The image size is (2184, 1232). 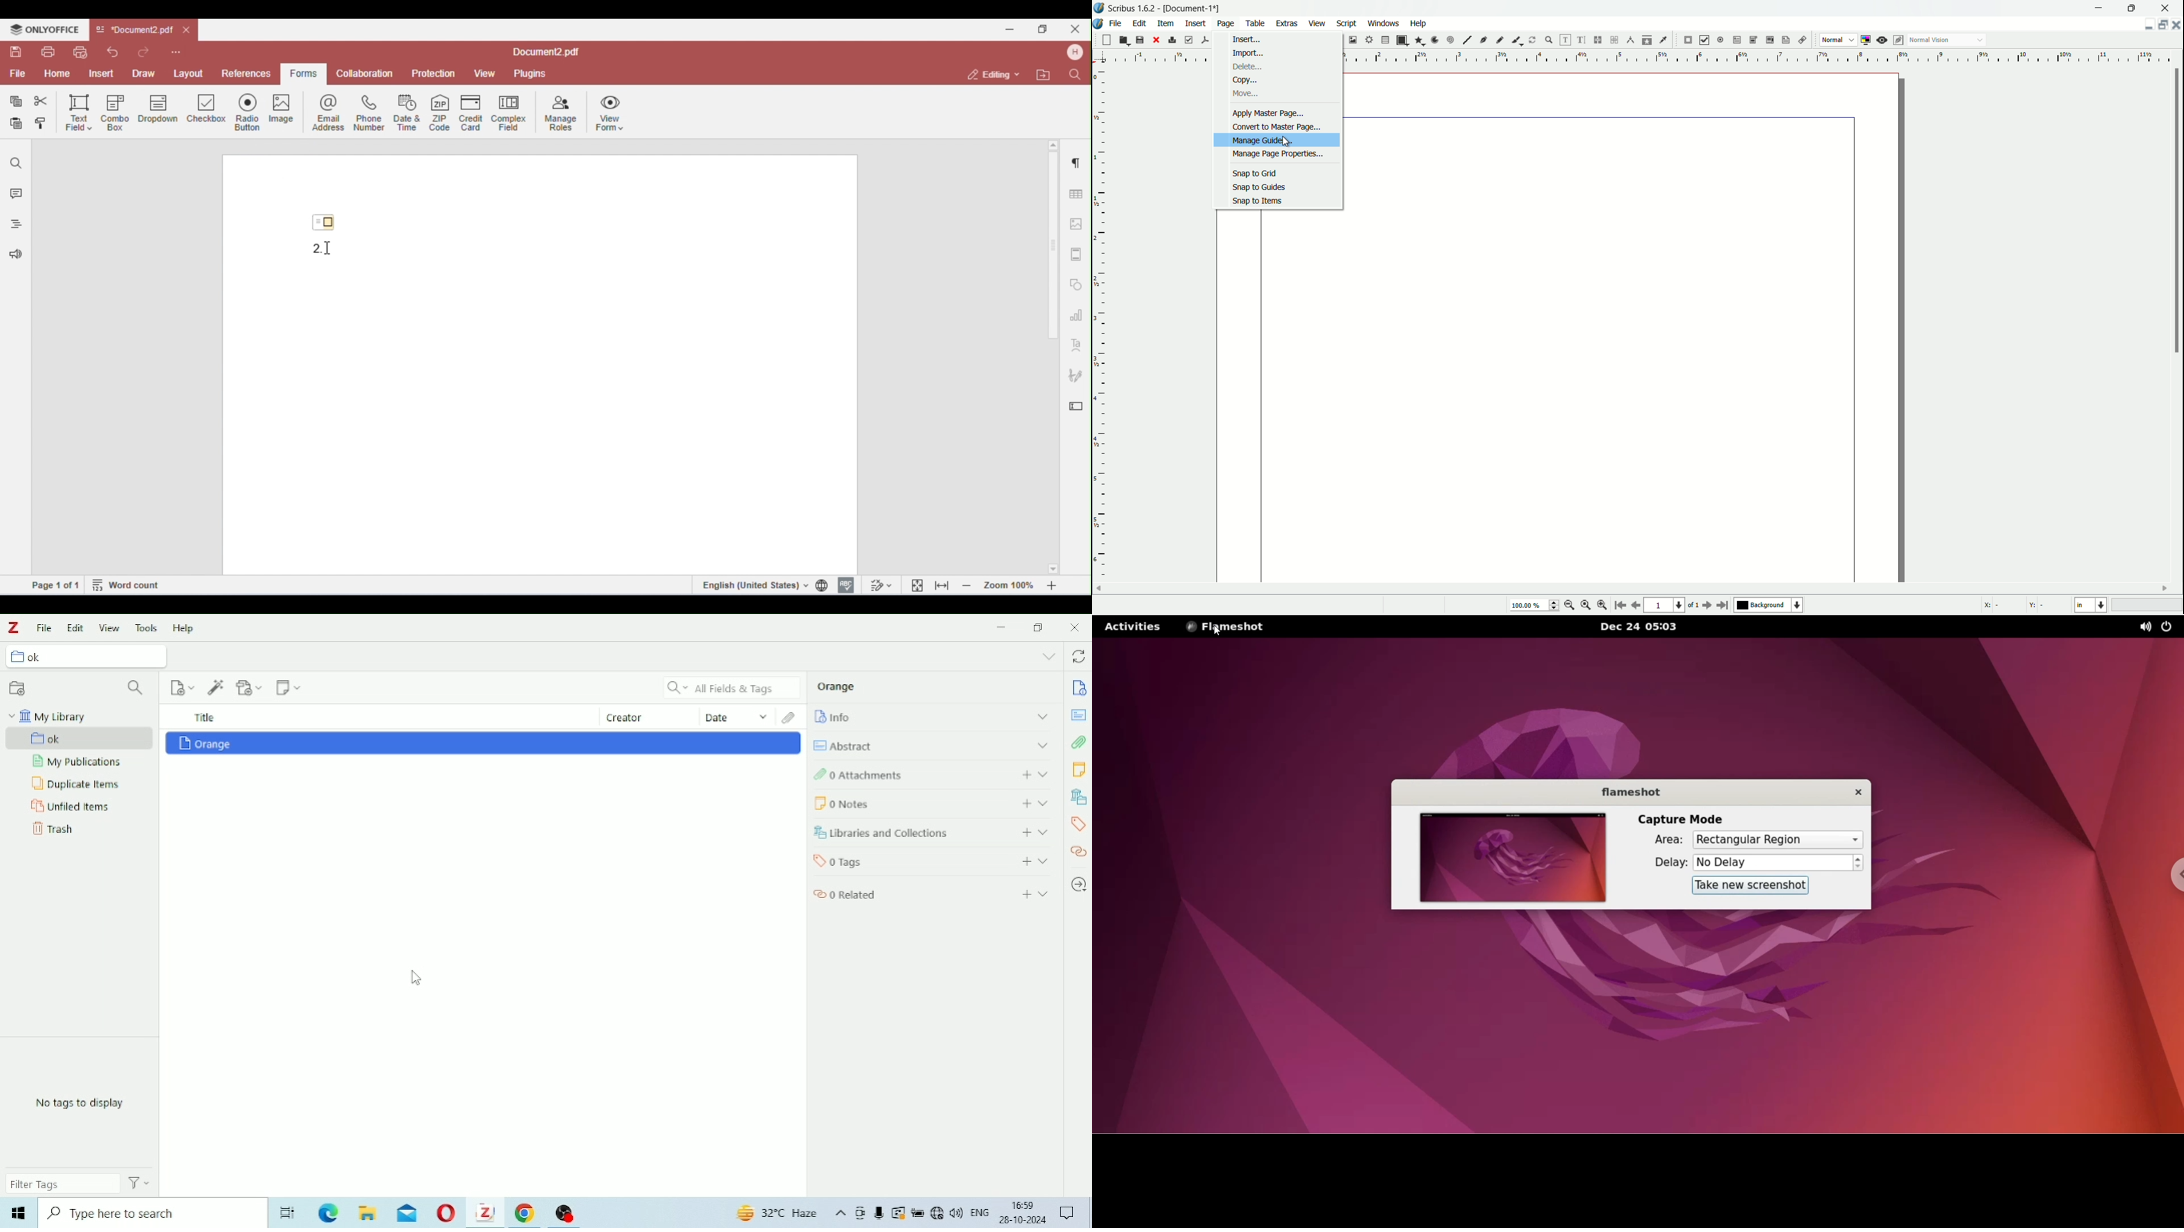 I want to click on image frame, so click(x=1352, y=39).